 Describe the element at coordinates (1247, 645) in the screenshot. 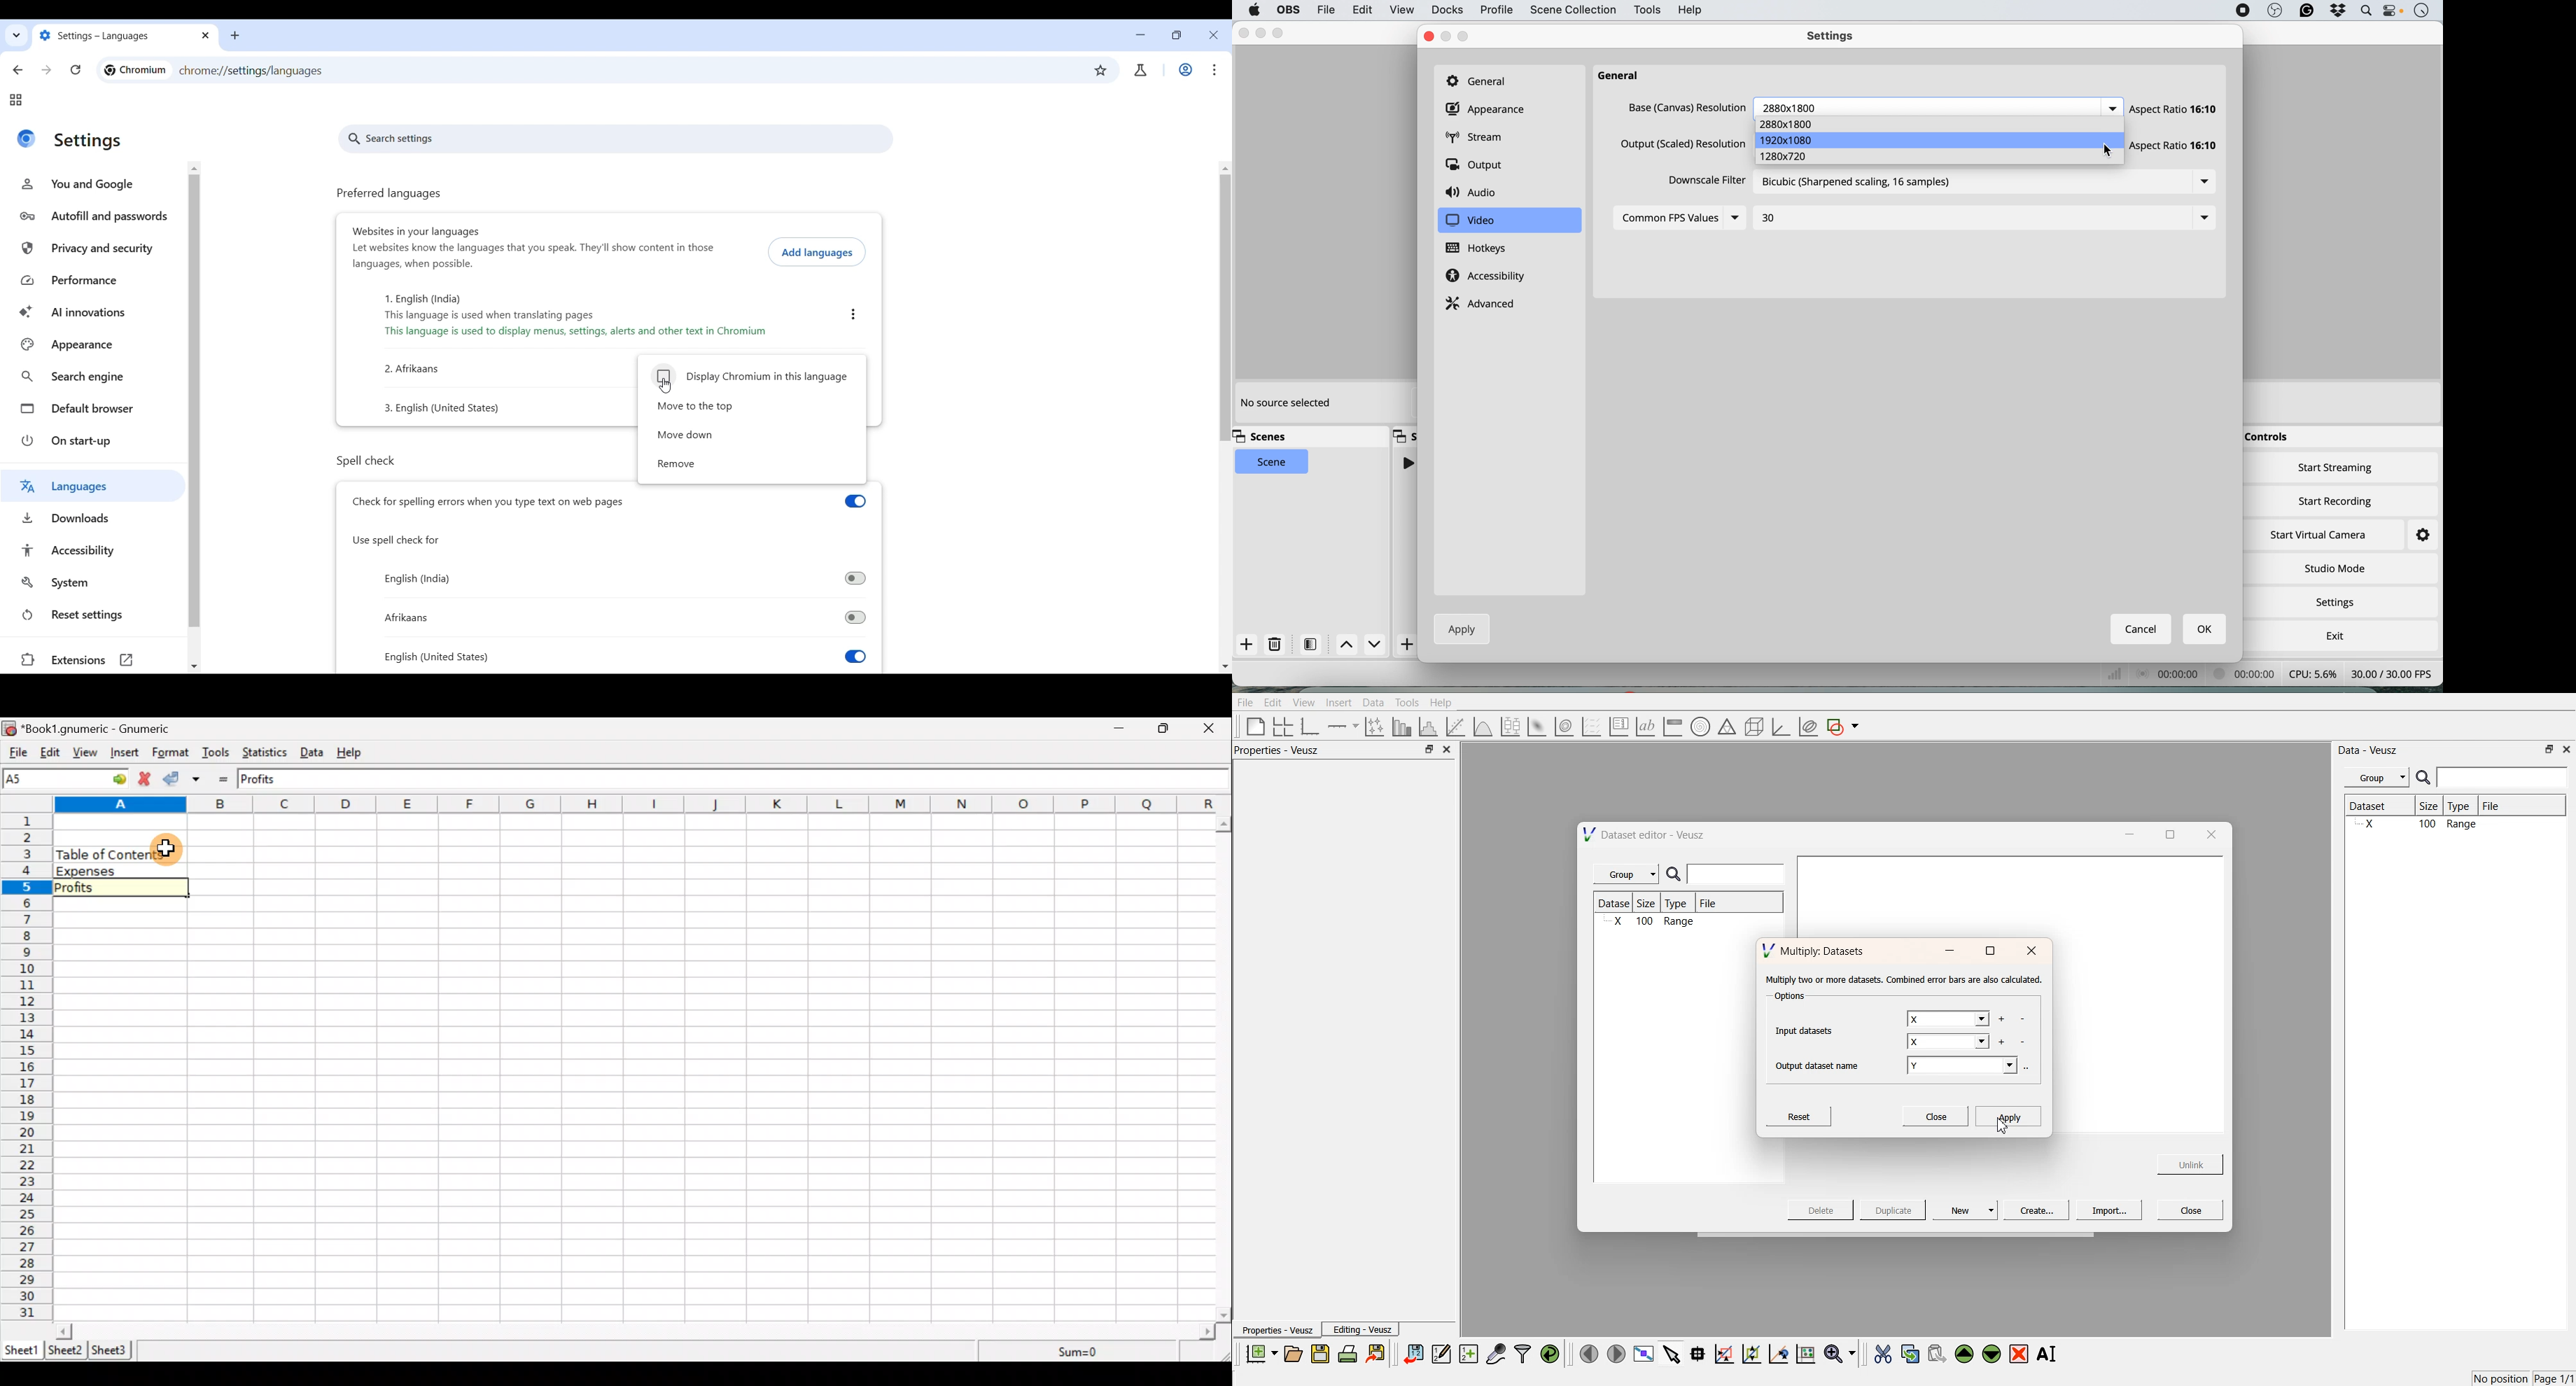

I see `add scene` at that location.